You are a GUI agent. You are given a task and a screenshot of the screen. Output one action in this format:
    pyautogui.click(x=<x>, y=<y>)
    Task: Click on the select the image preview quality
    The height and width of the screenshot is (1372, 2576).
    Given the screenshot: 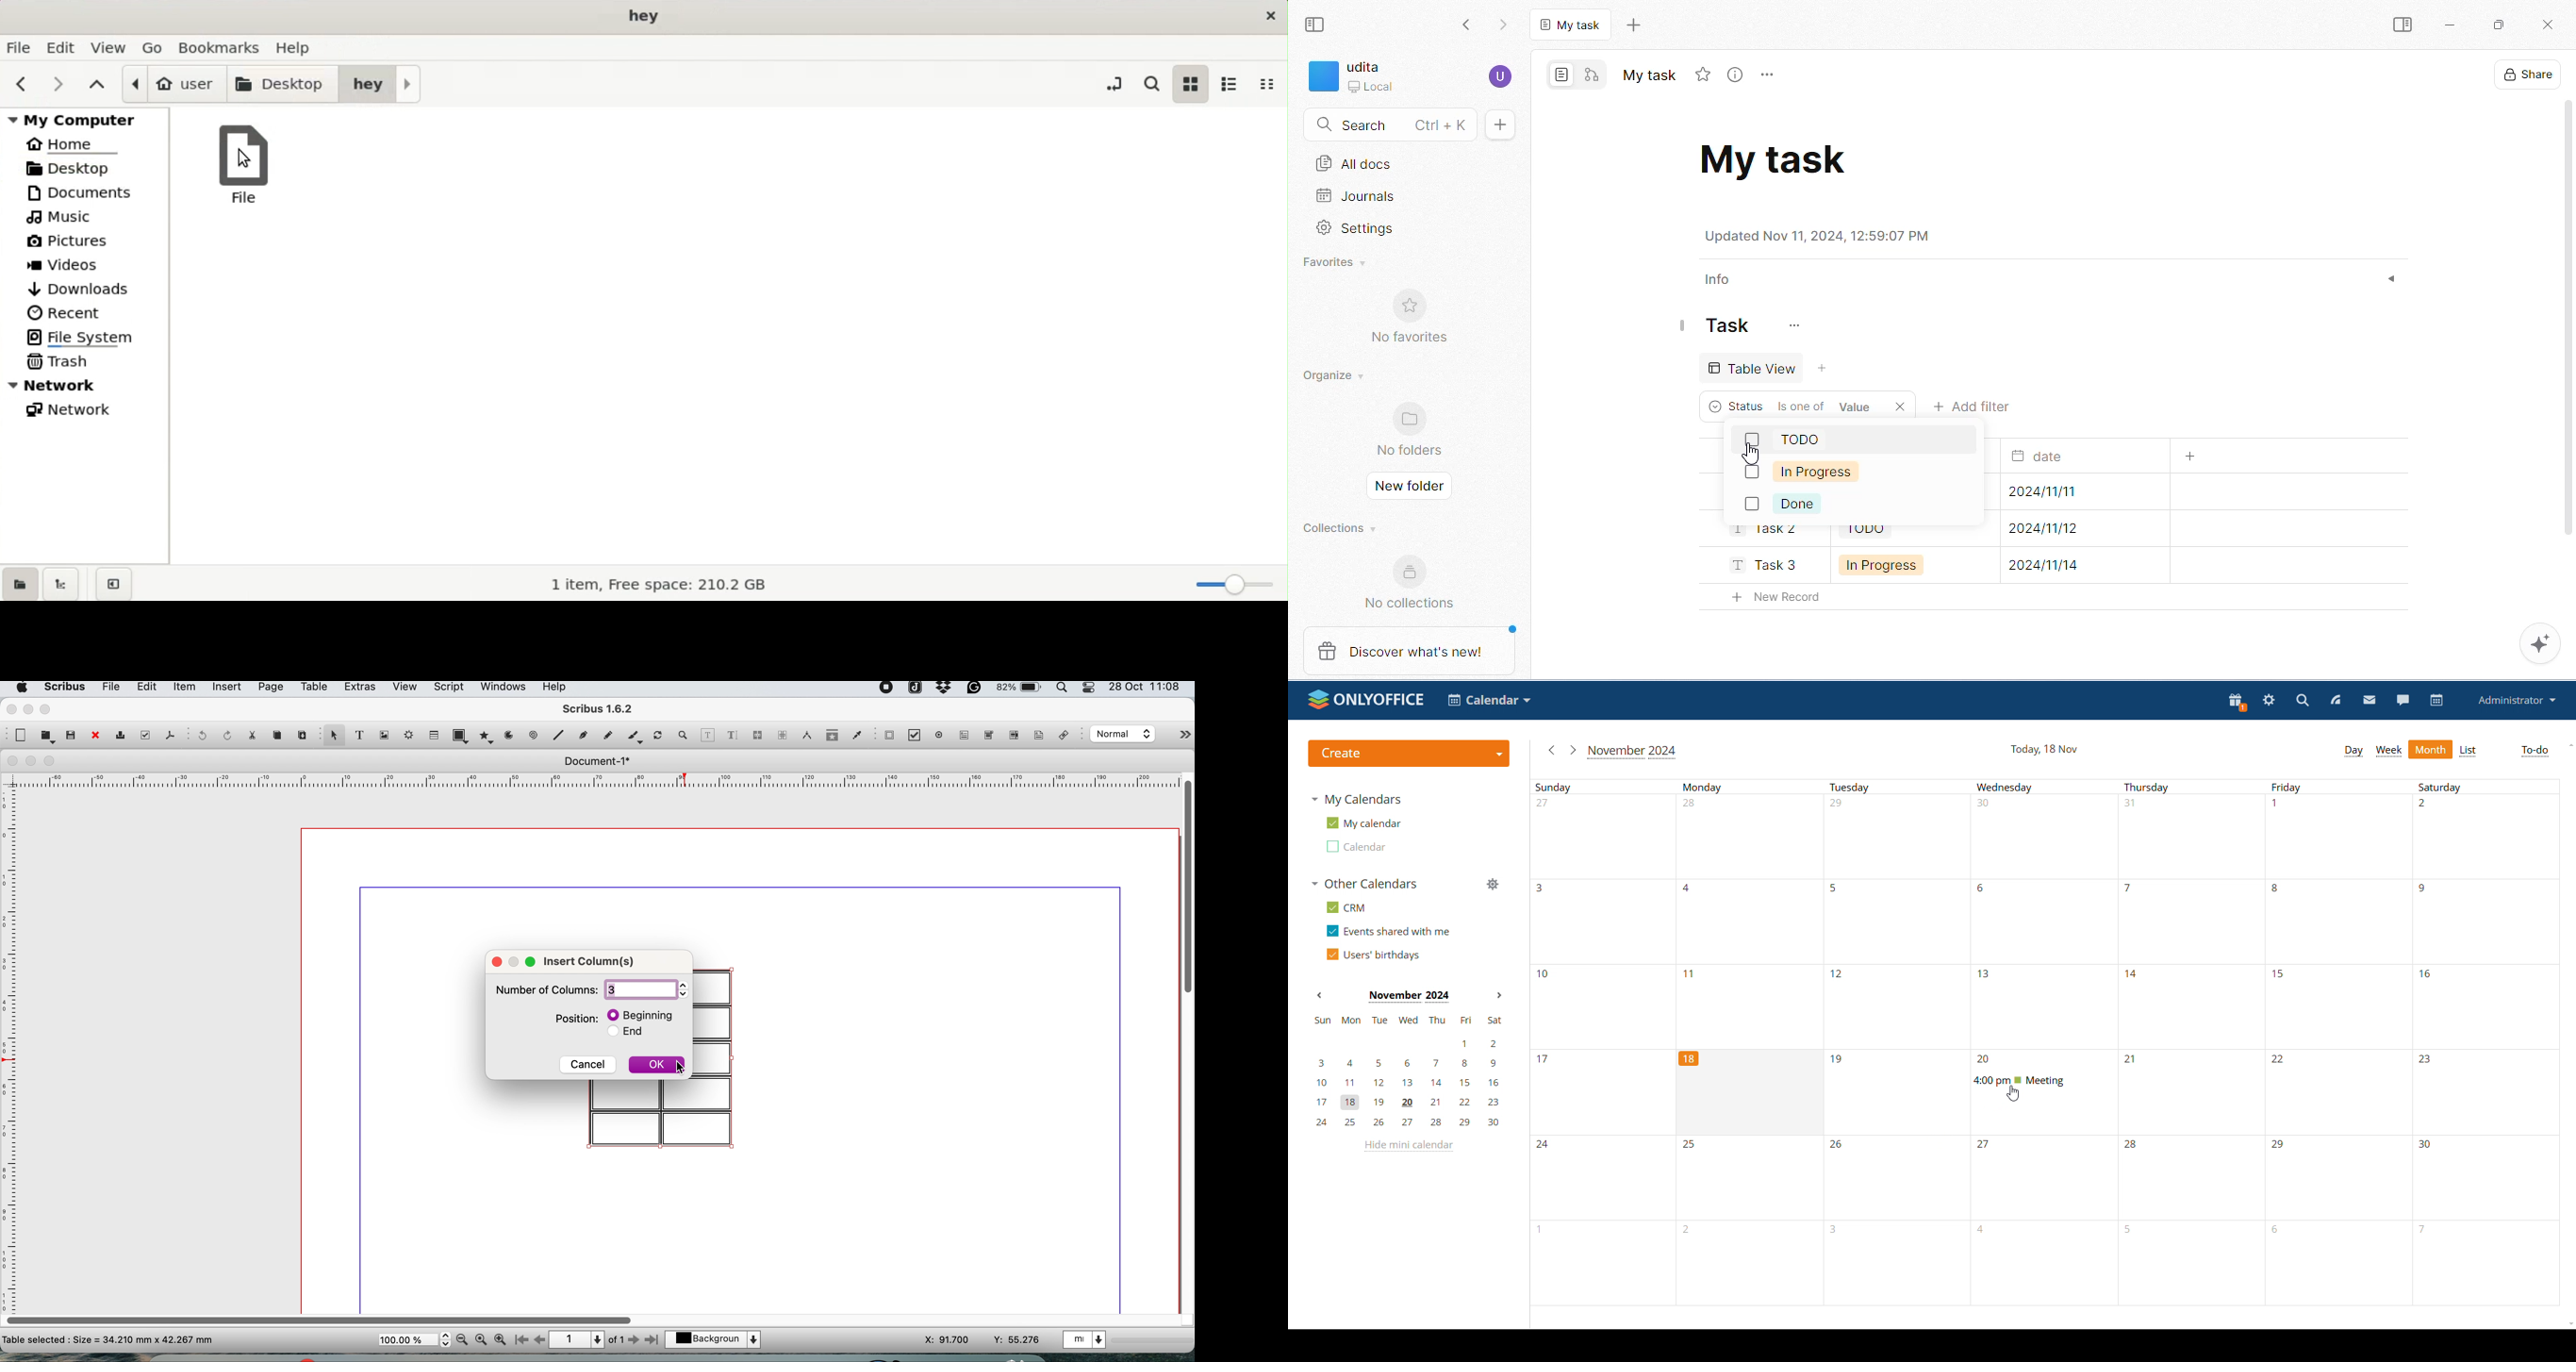 What is the action you would take?
    pyautogui.click(x=1121, y=734)
    